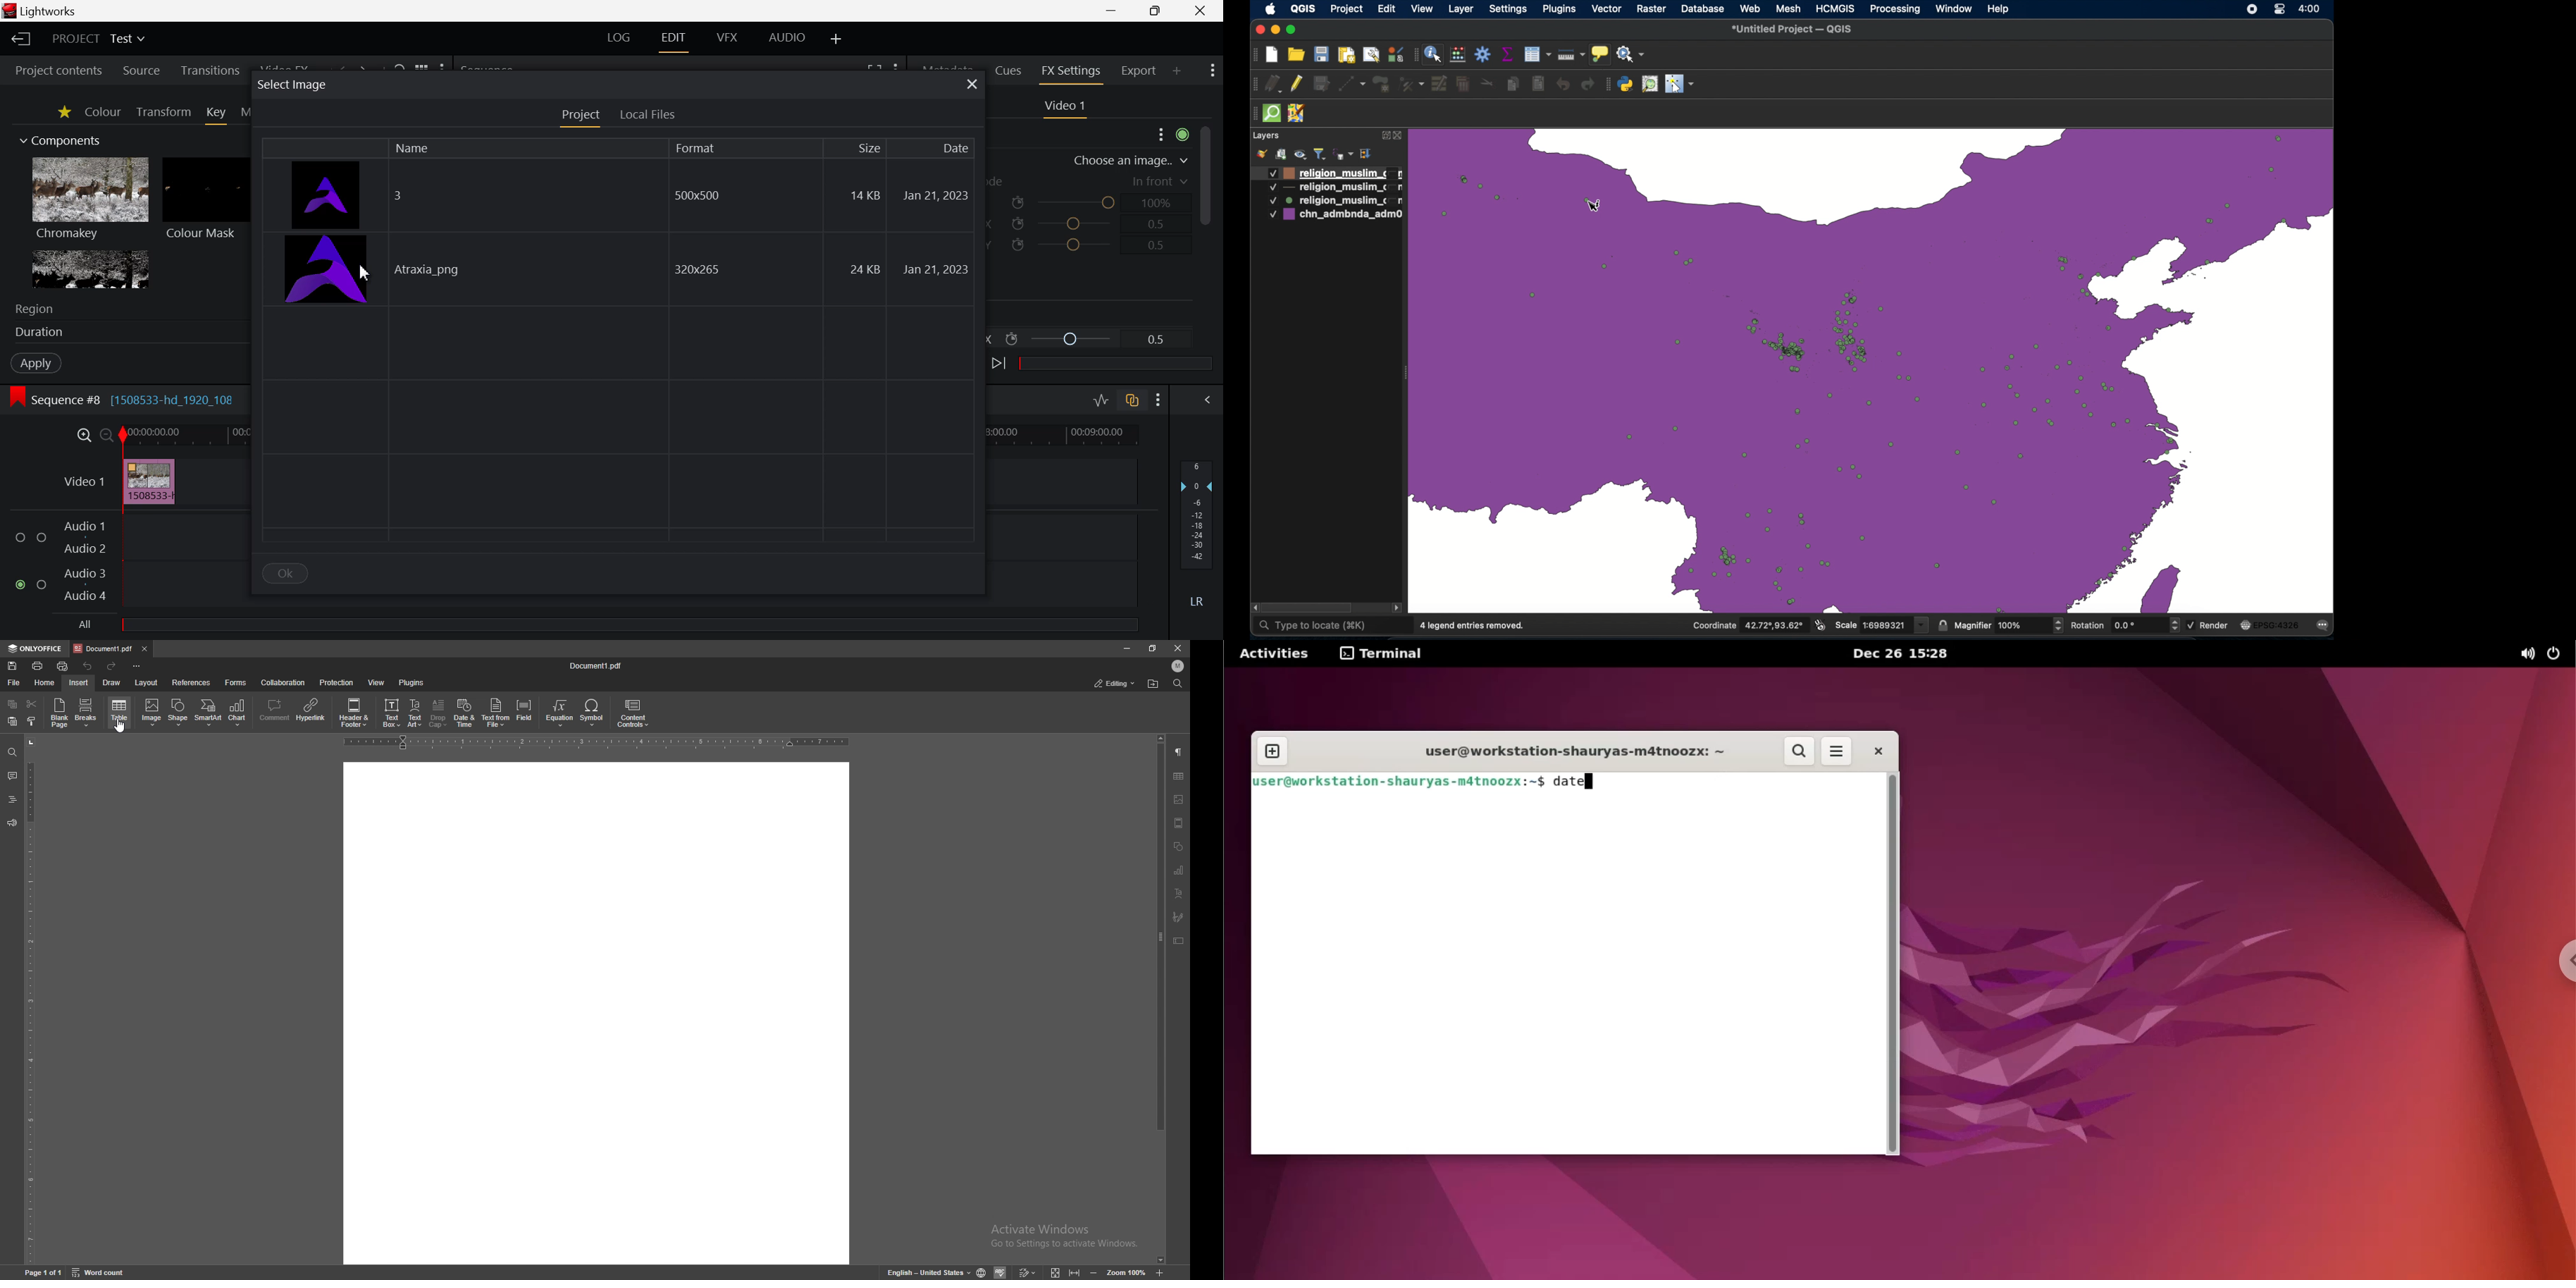 The width and height of the screenshot is (2576, 1288). What do you see at coordinates (929, 1272) in the screenshot?
I see `change text language` at bounding box center [929, 1272].